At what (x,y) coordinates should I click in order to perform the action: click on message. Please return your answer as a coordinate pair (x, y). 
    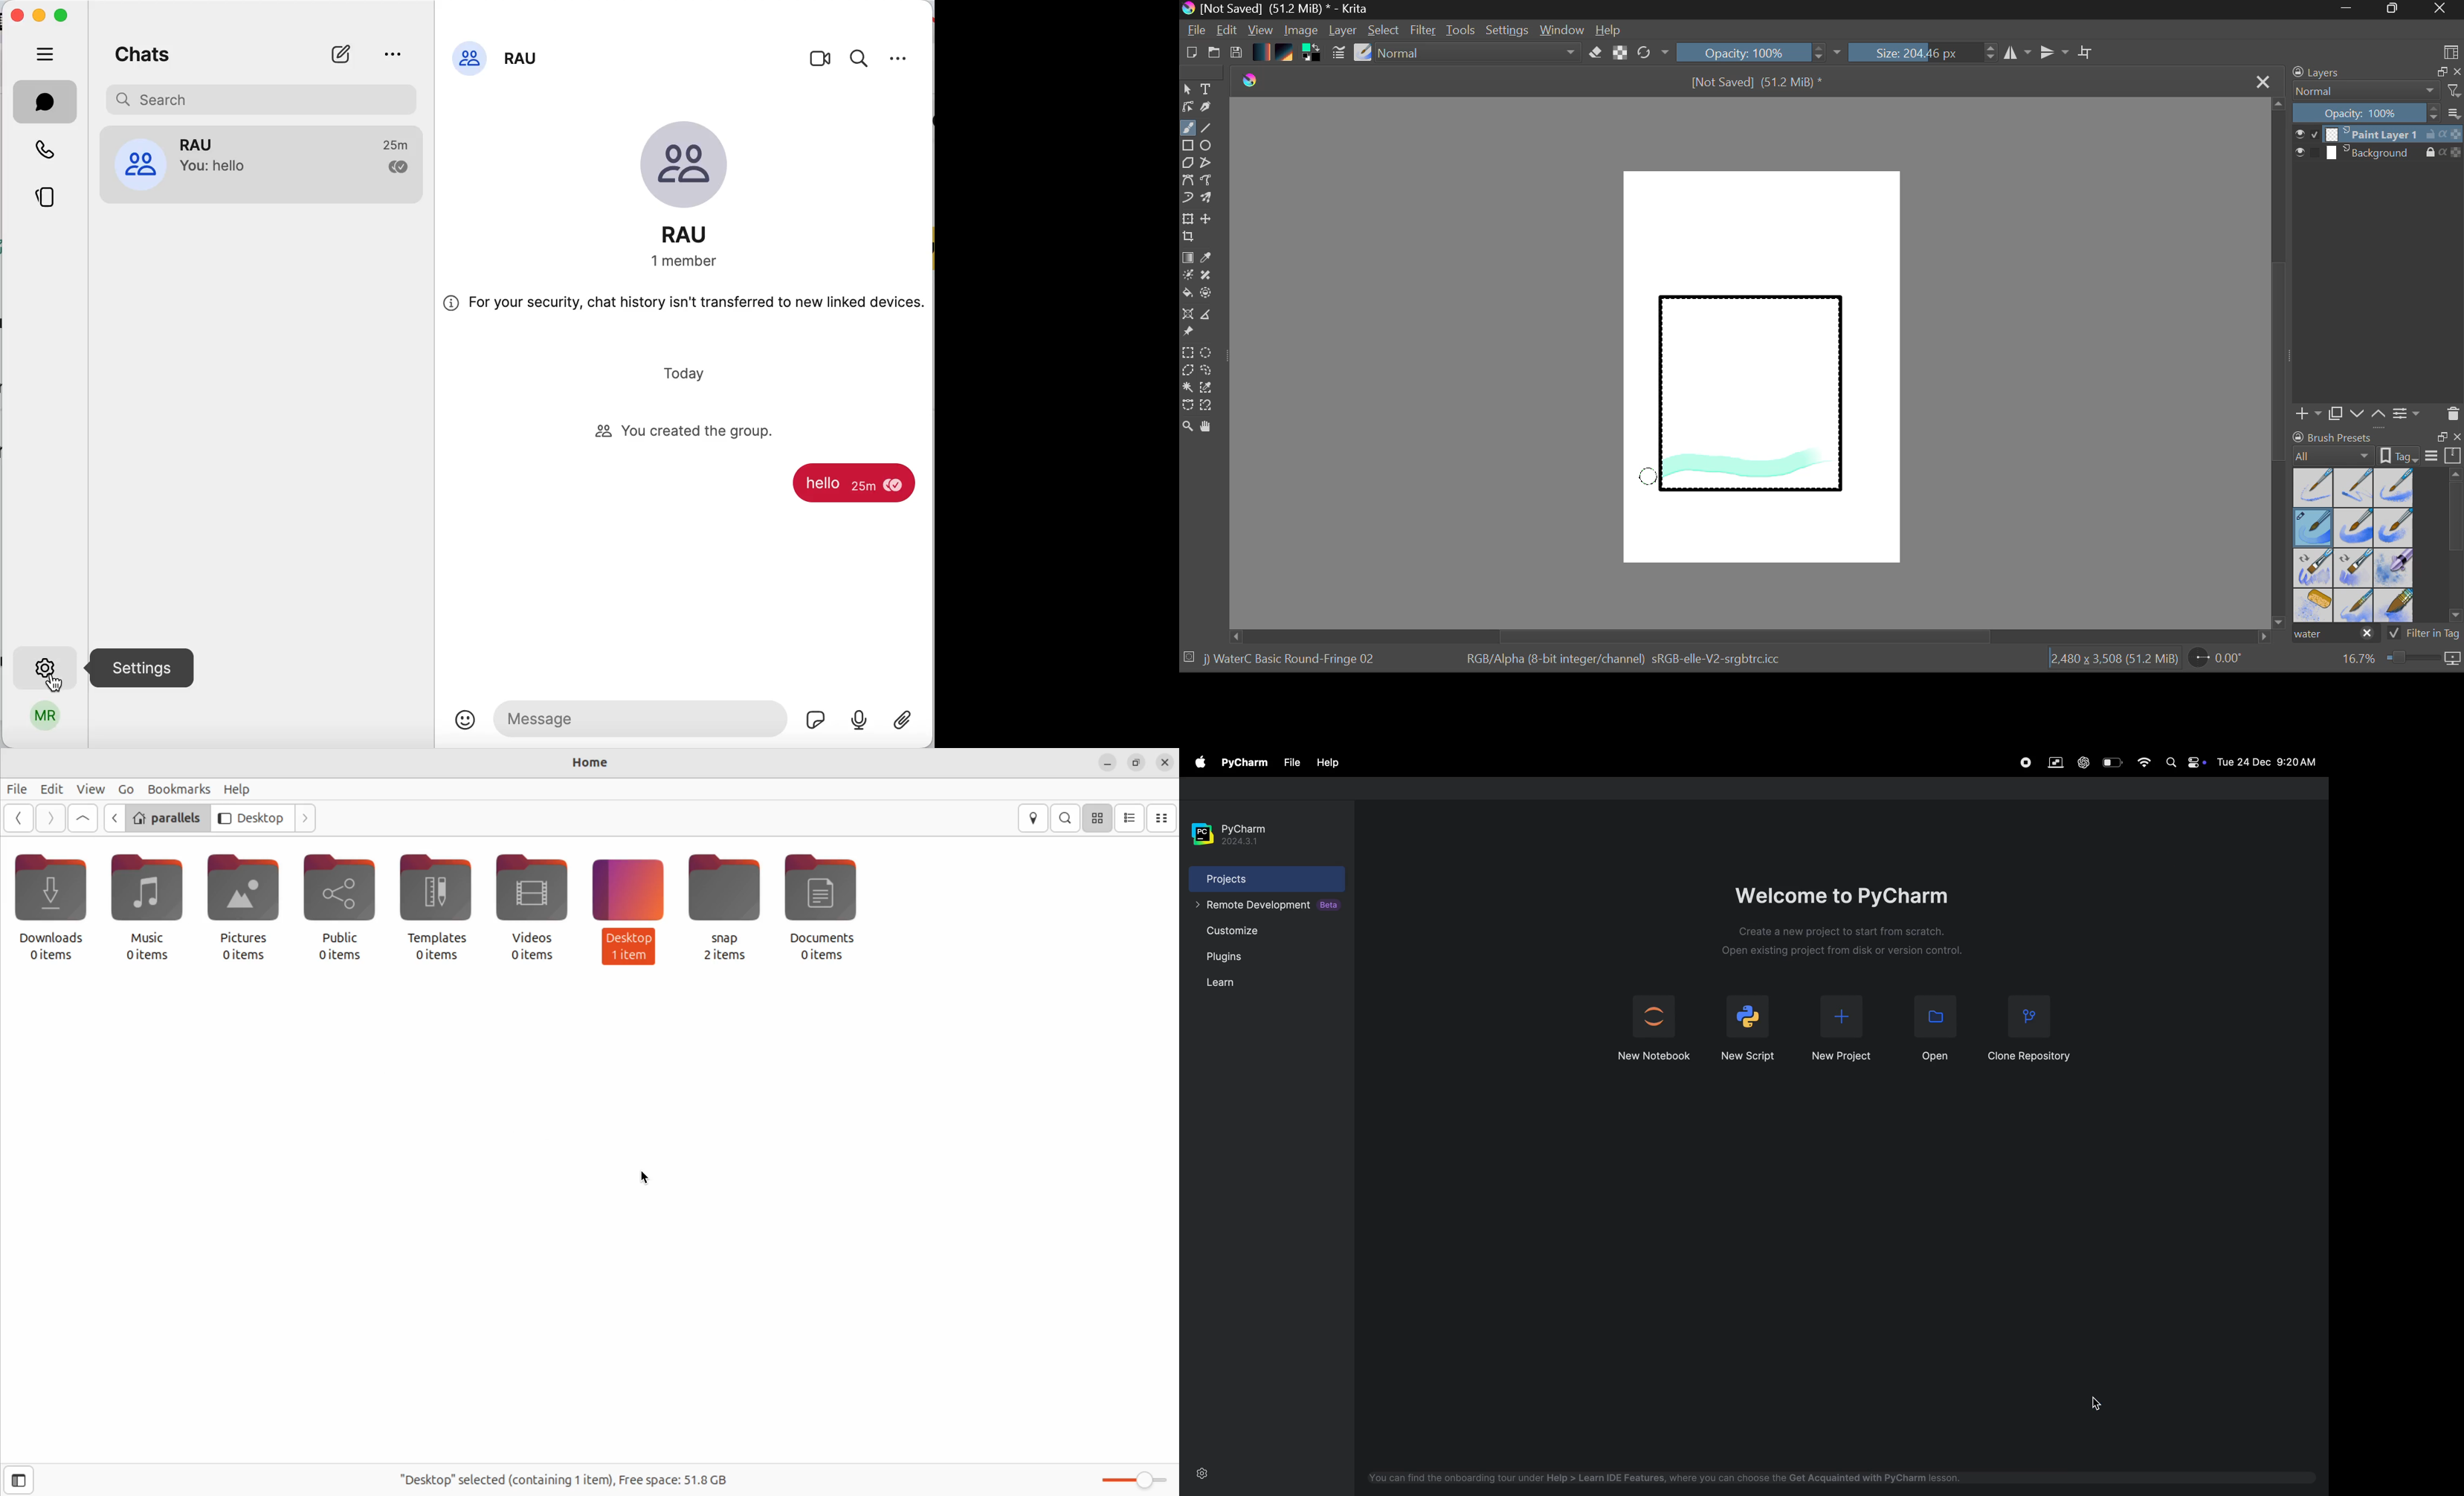
    Looking at the image, I should click on (642, 717).